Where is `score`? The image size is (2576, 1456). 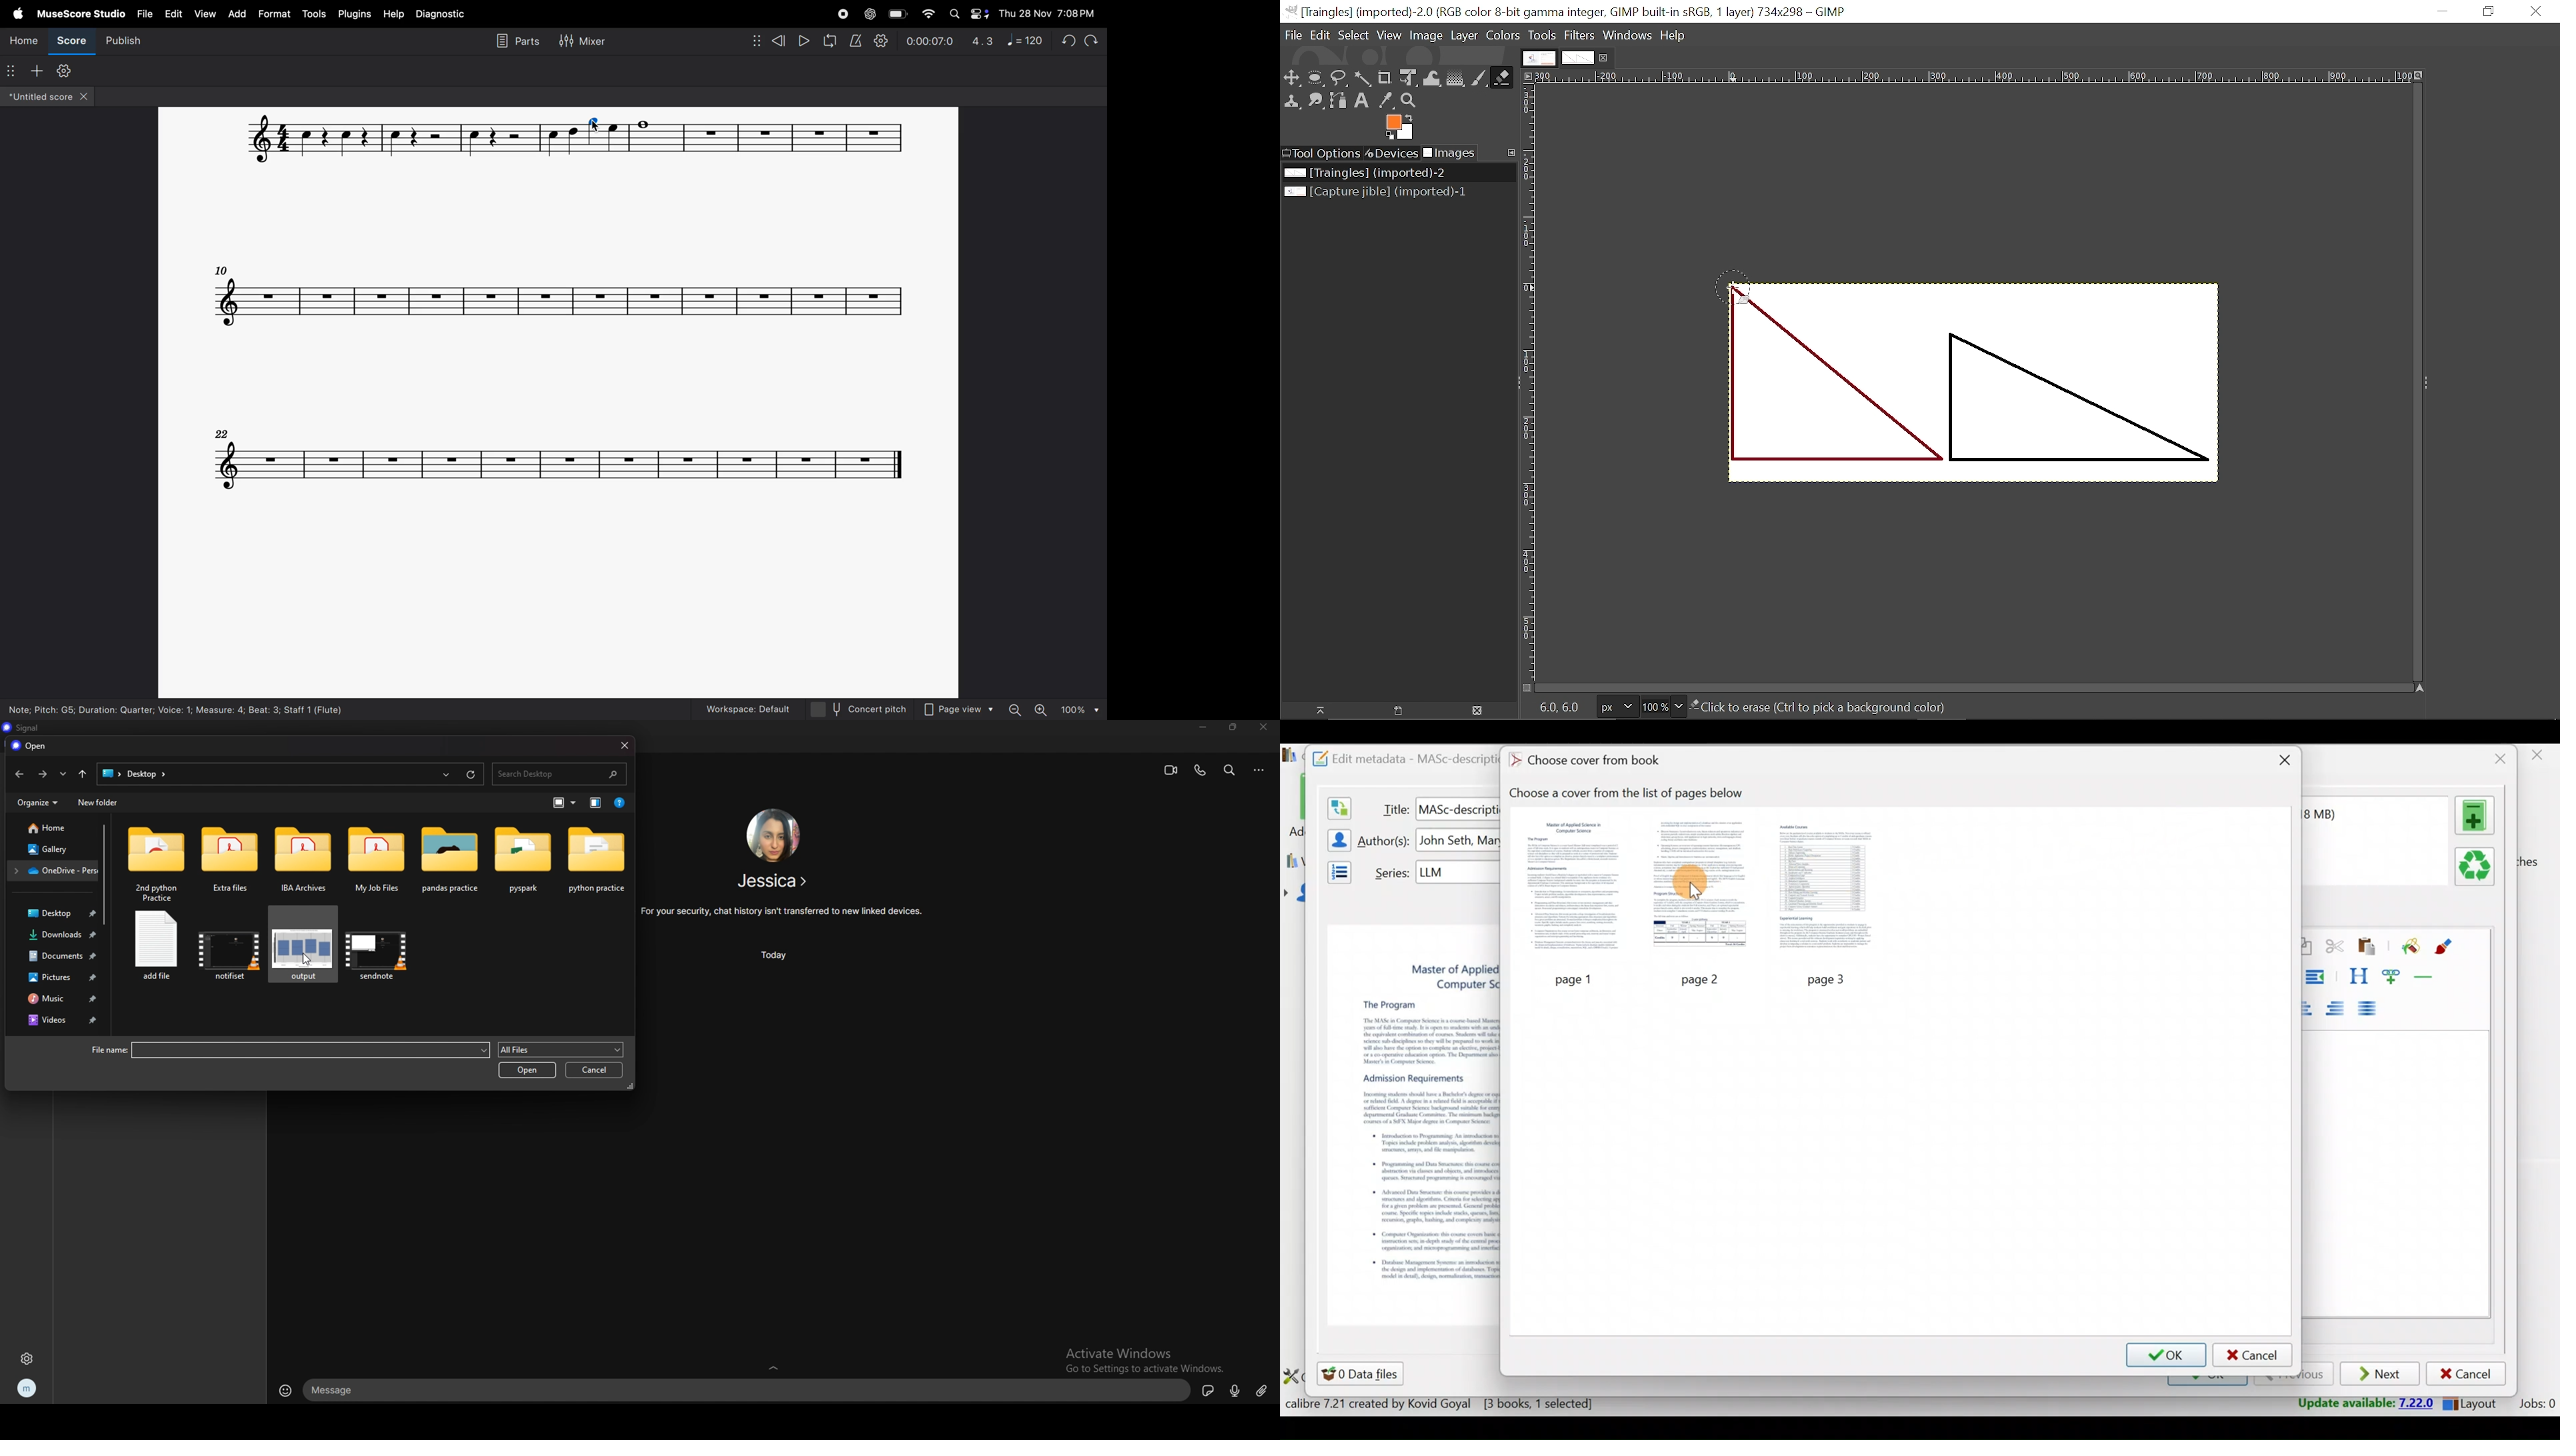
score is located at coordinates (70, 43).